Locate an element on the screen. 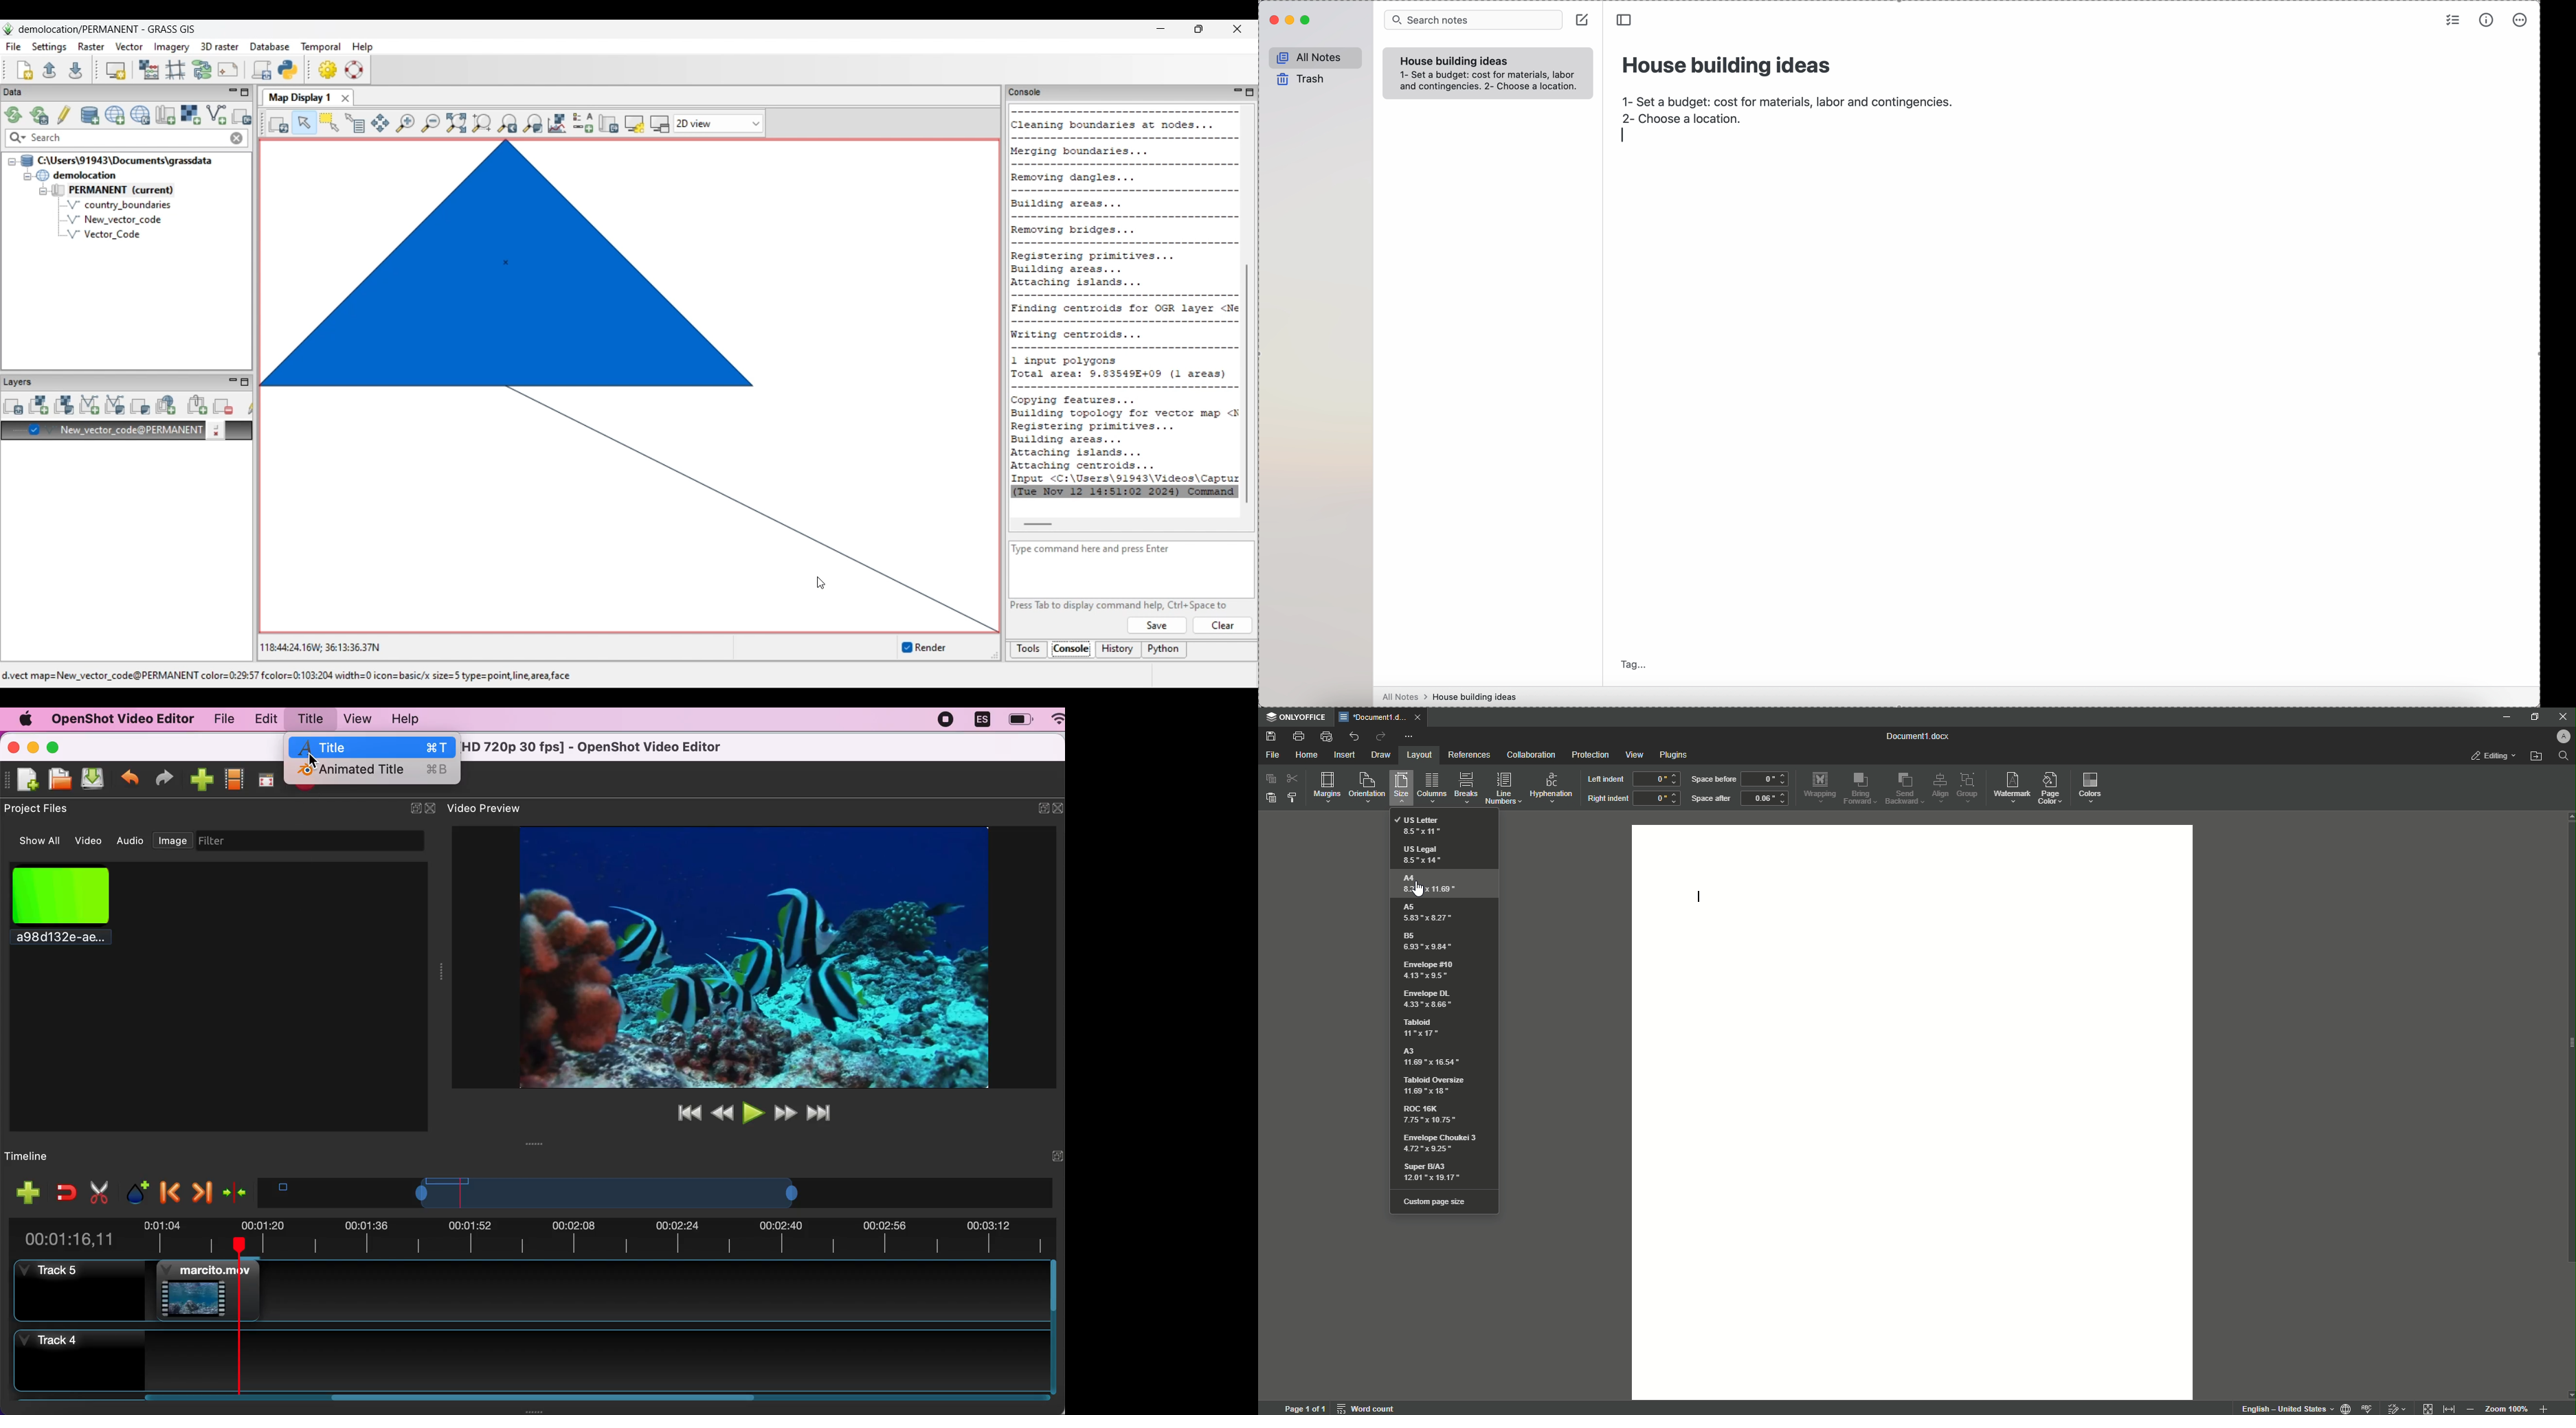  Breaks is located at coordinates (1466, 789).